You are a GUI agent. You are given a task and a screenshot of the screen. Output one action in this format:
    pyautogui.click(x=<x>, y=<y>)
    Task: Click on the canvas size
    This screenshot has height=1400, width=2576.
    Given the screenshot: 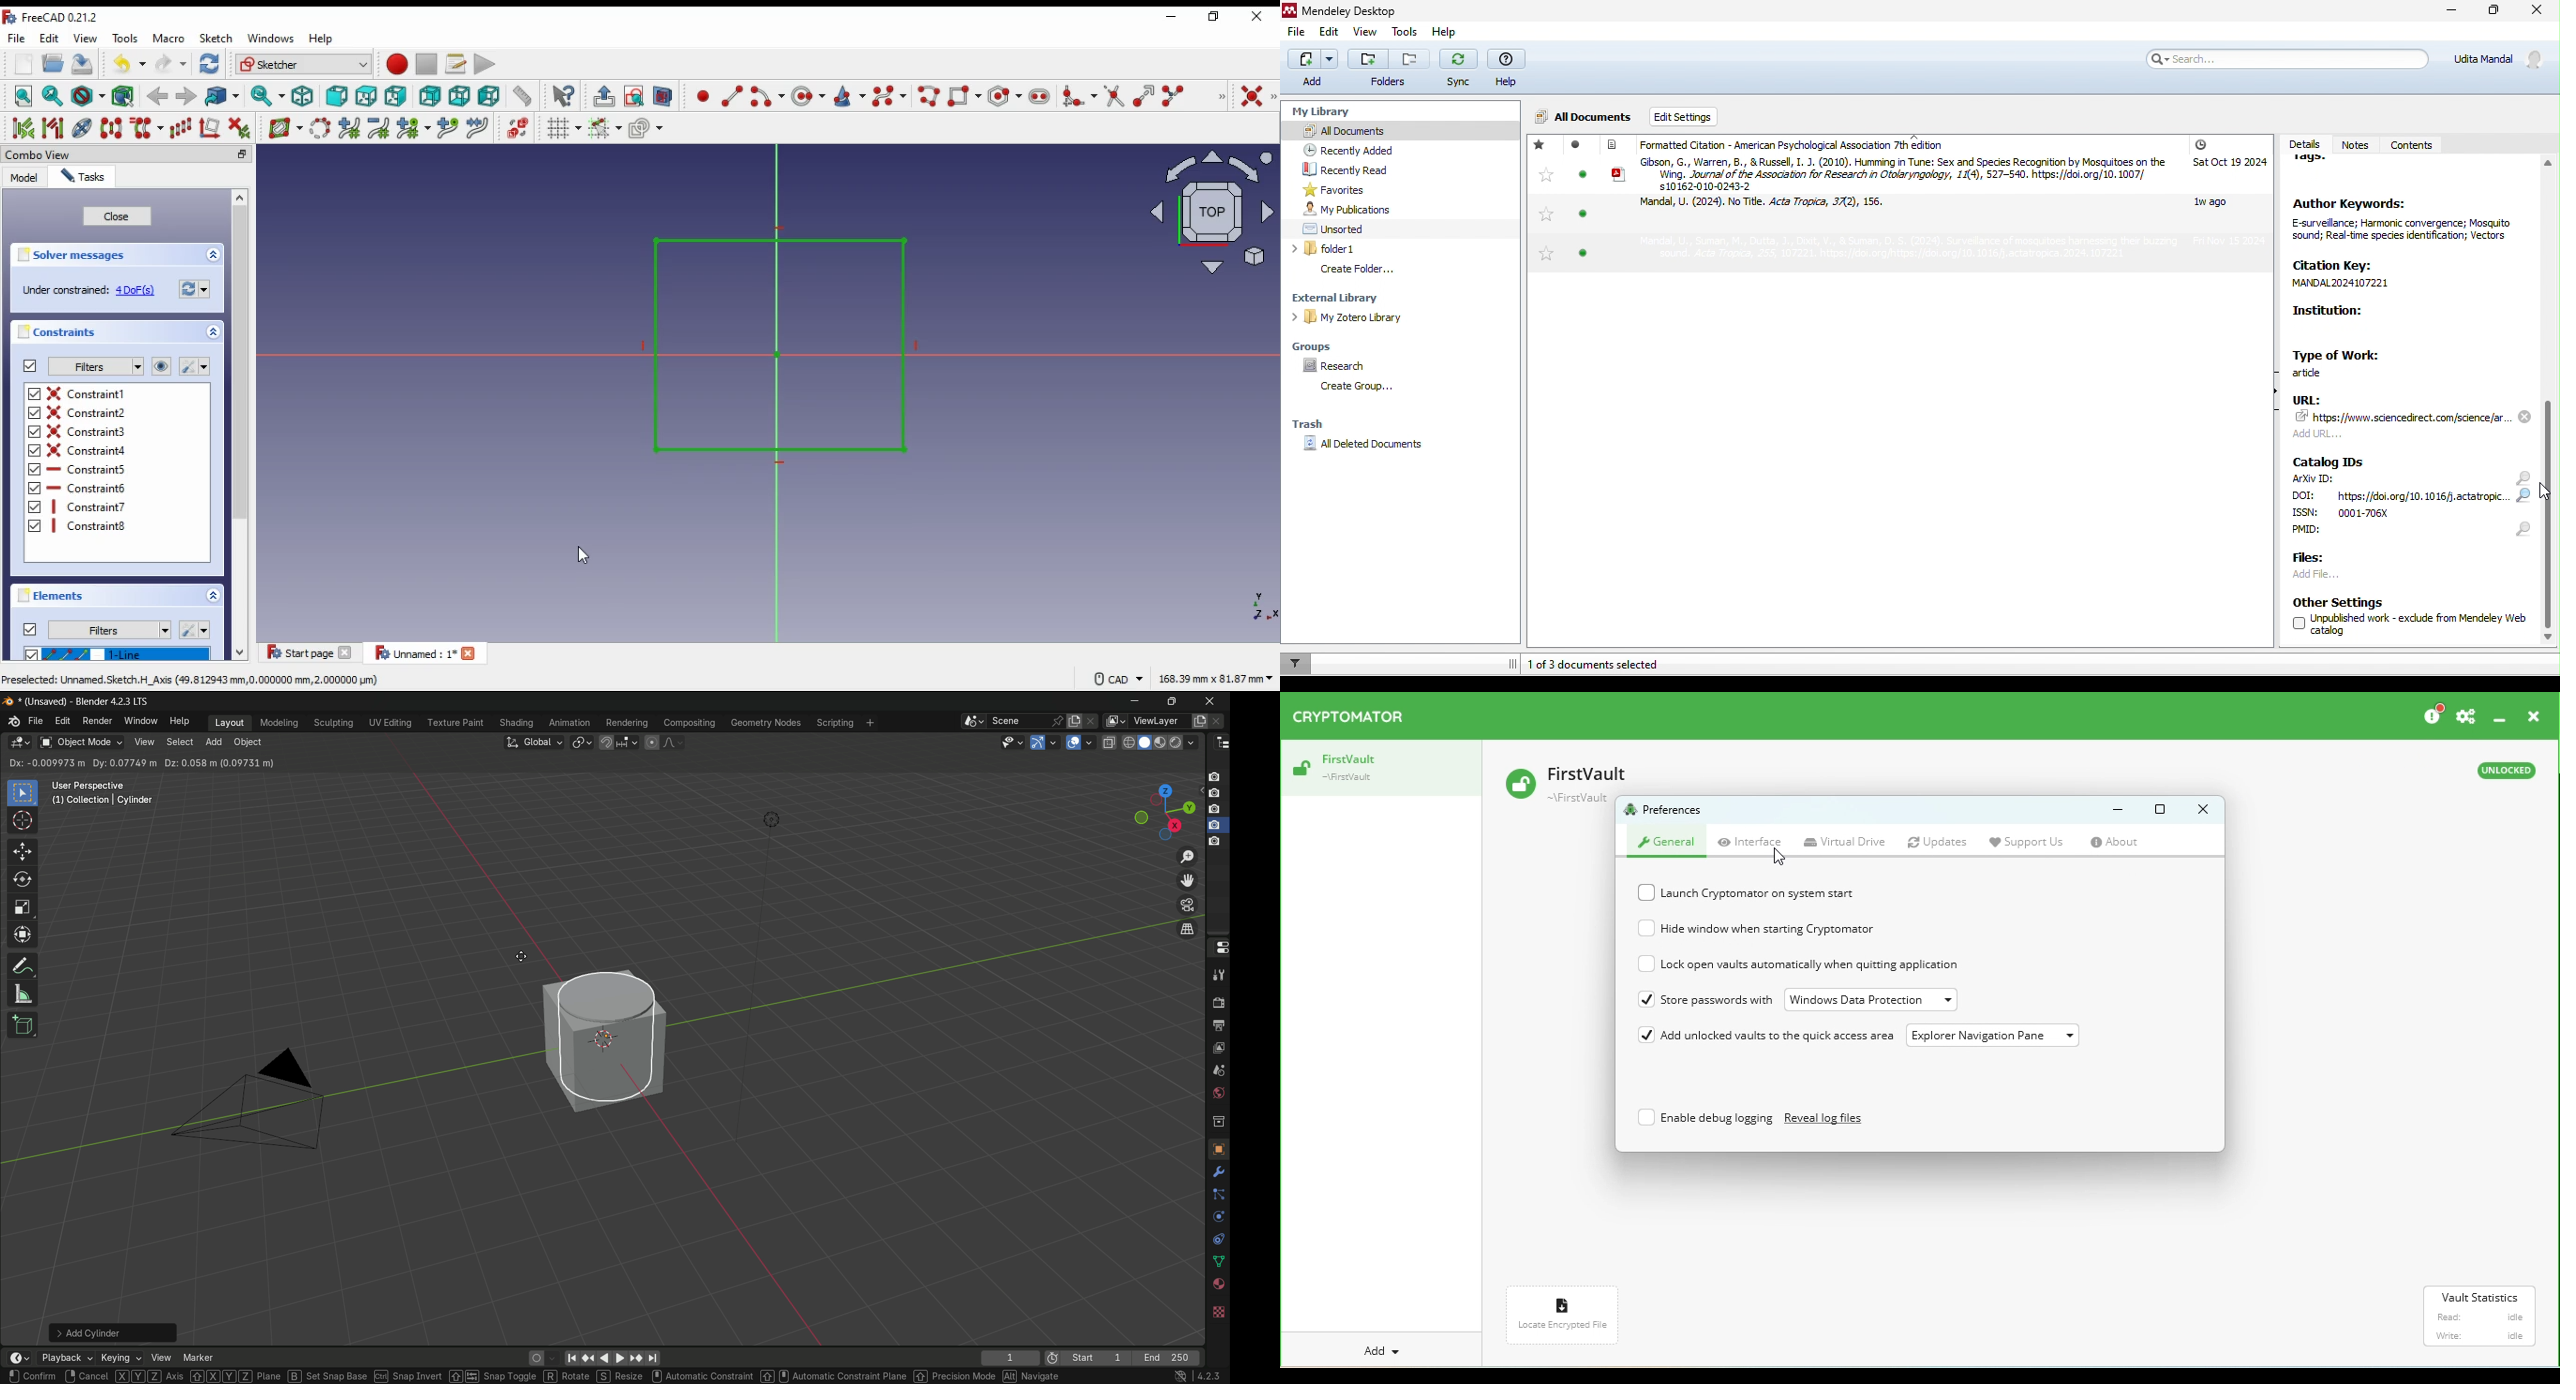 What is the action you would take?
    pyautogui.click(x=1216, y=677)
    